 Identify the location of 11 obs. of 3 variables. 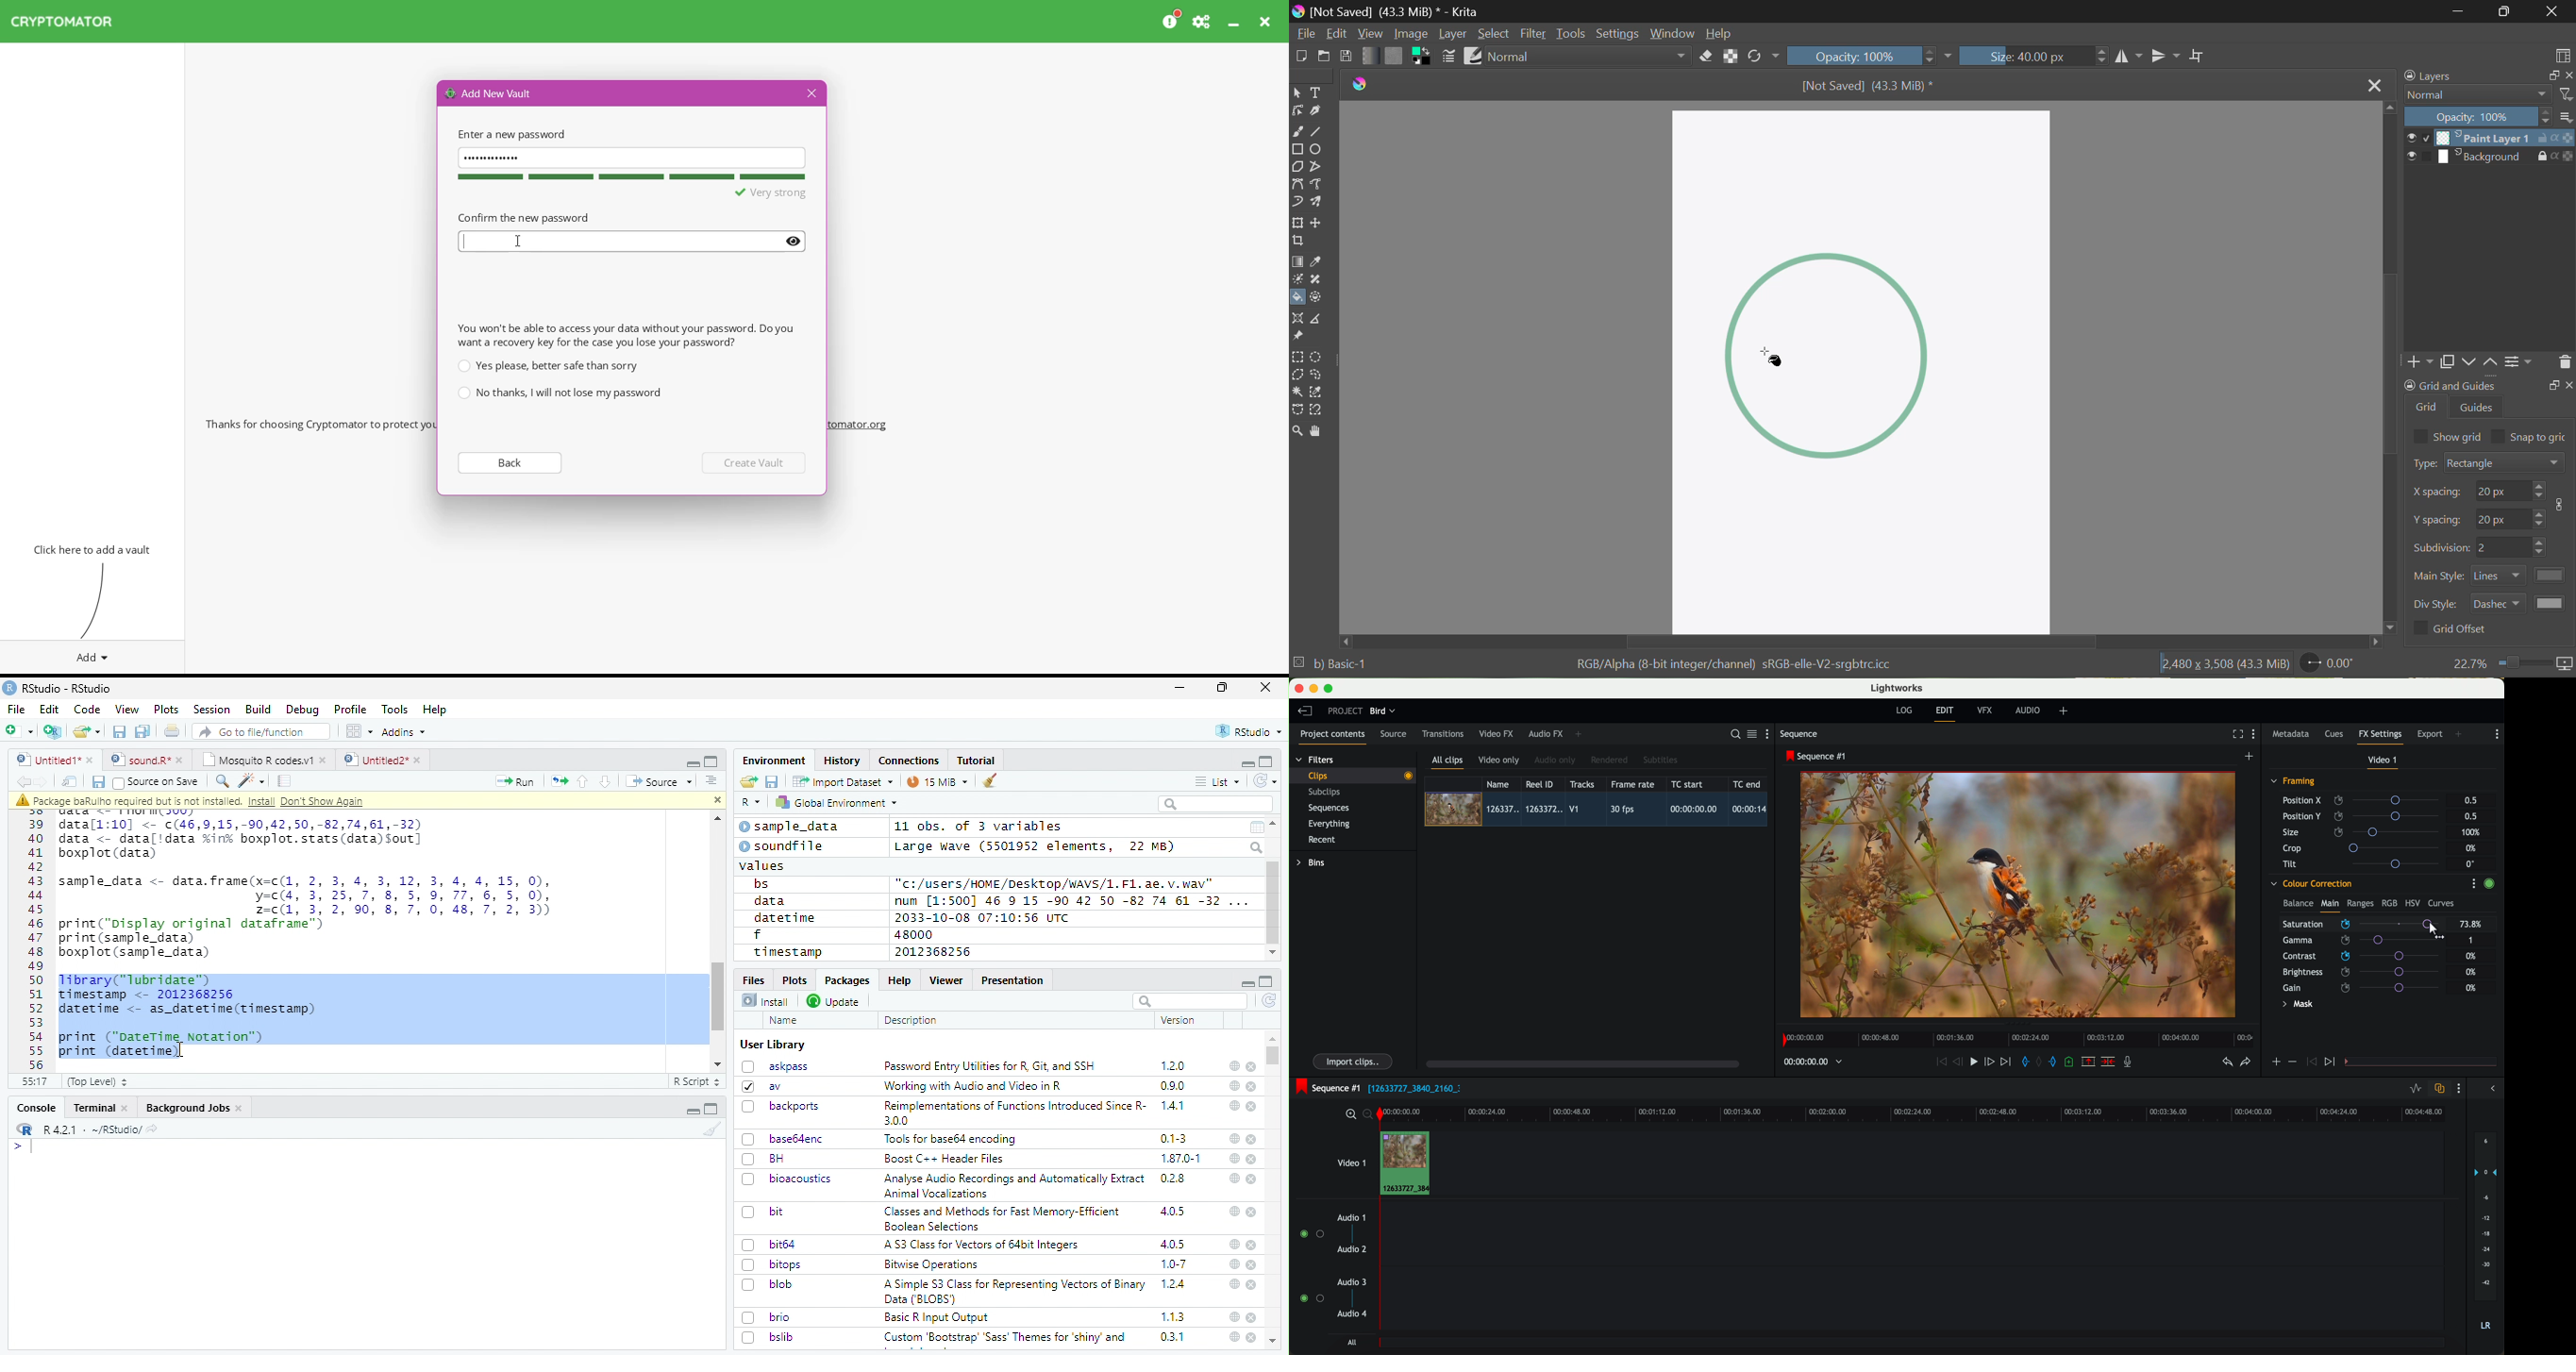
(979, 828).